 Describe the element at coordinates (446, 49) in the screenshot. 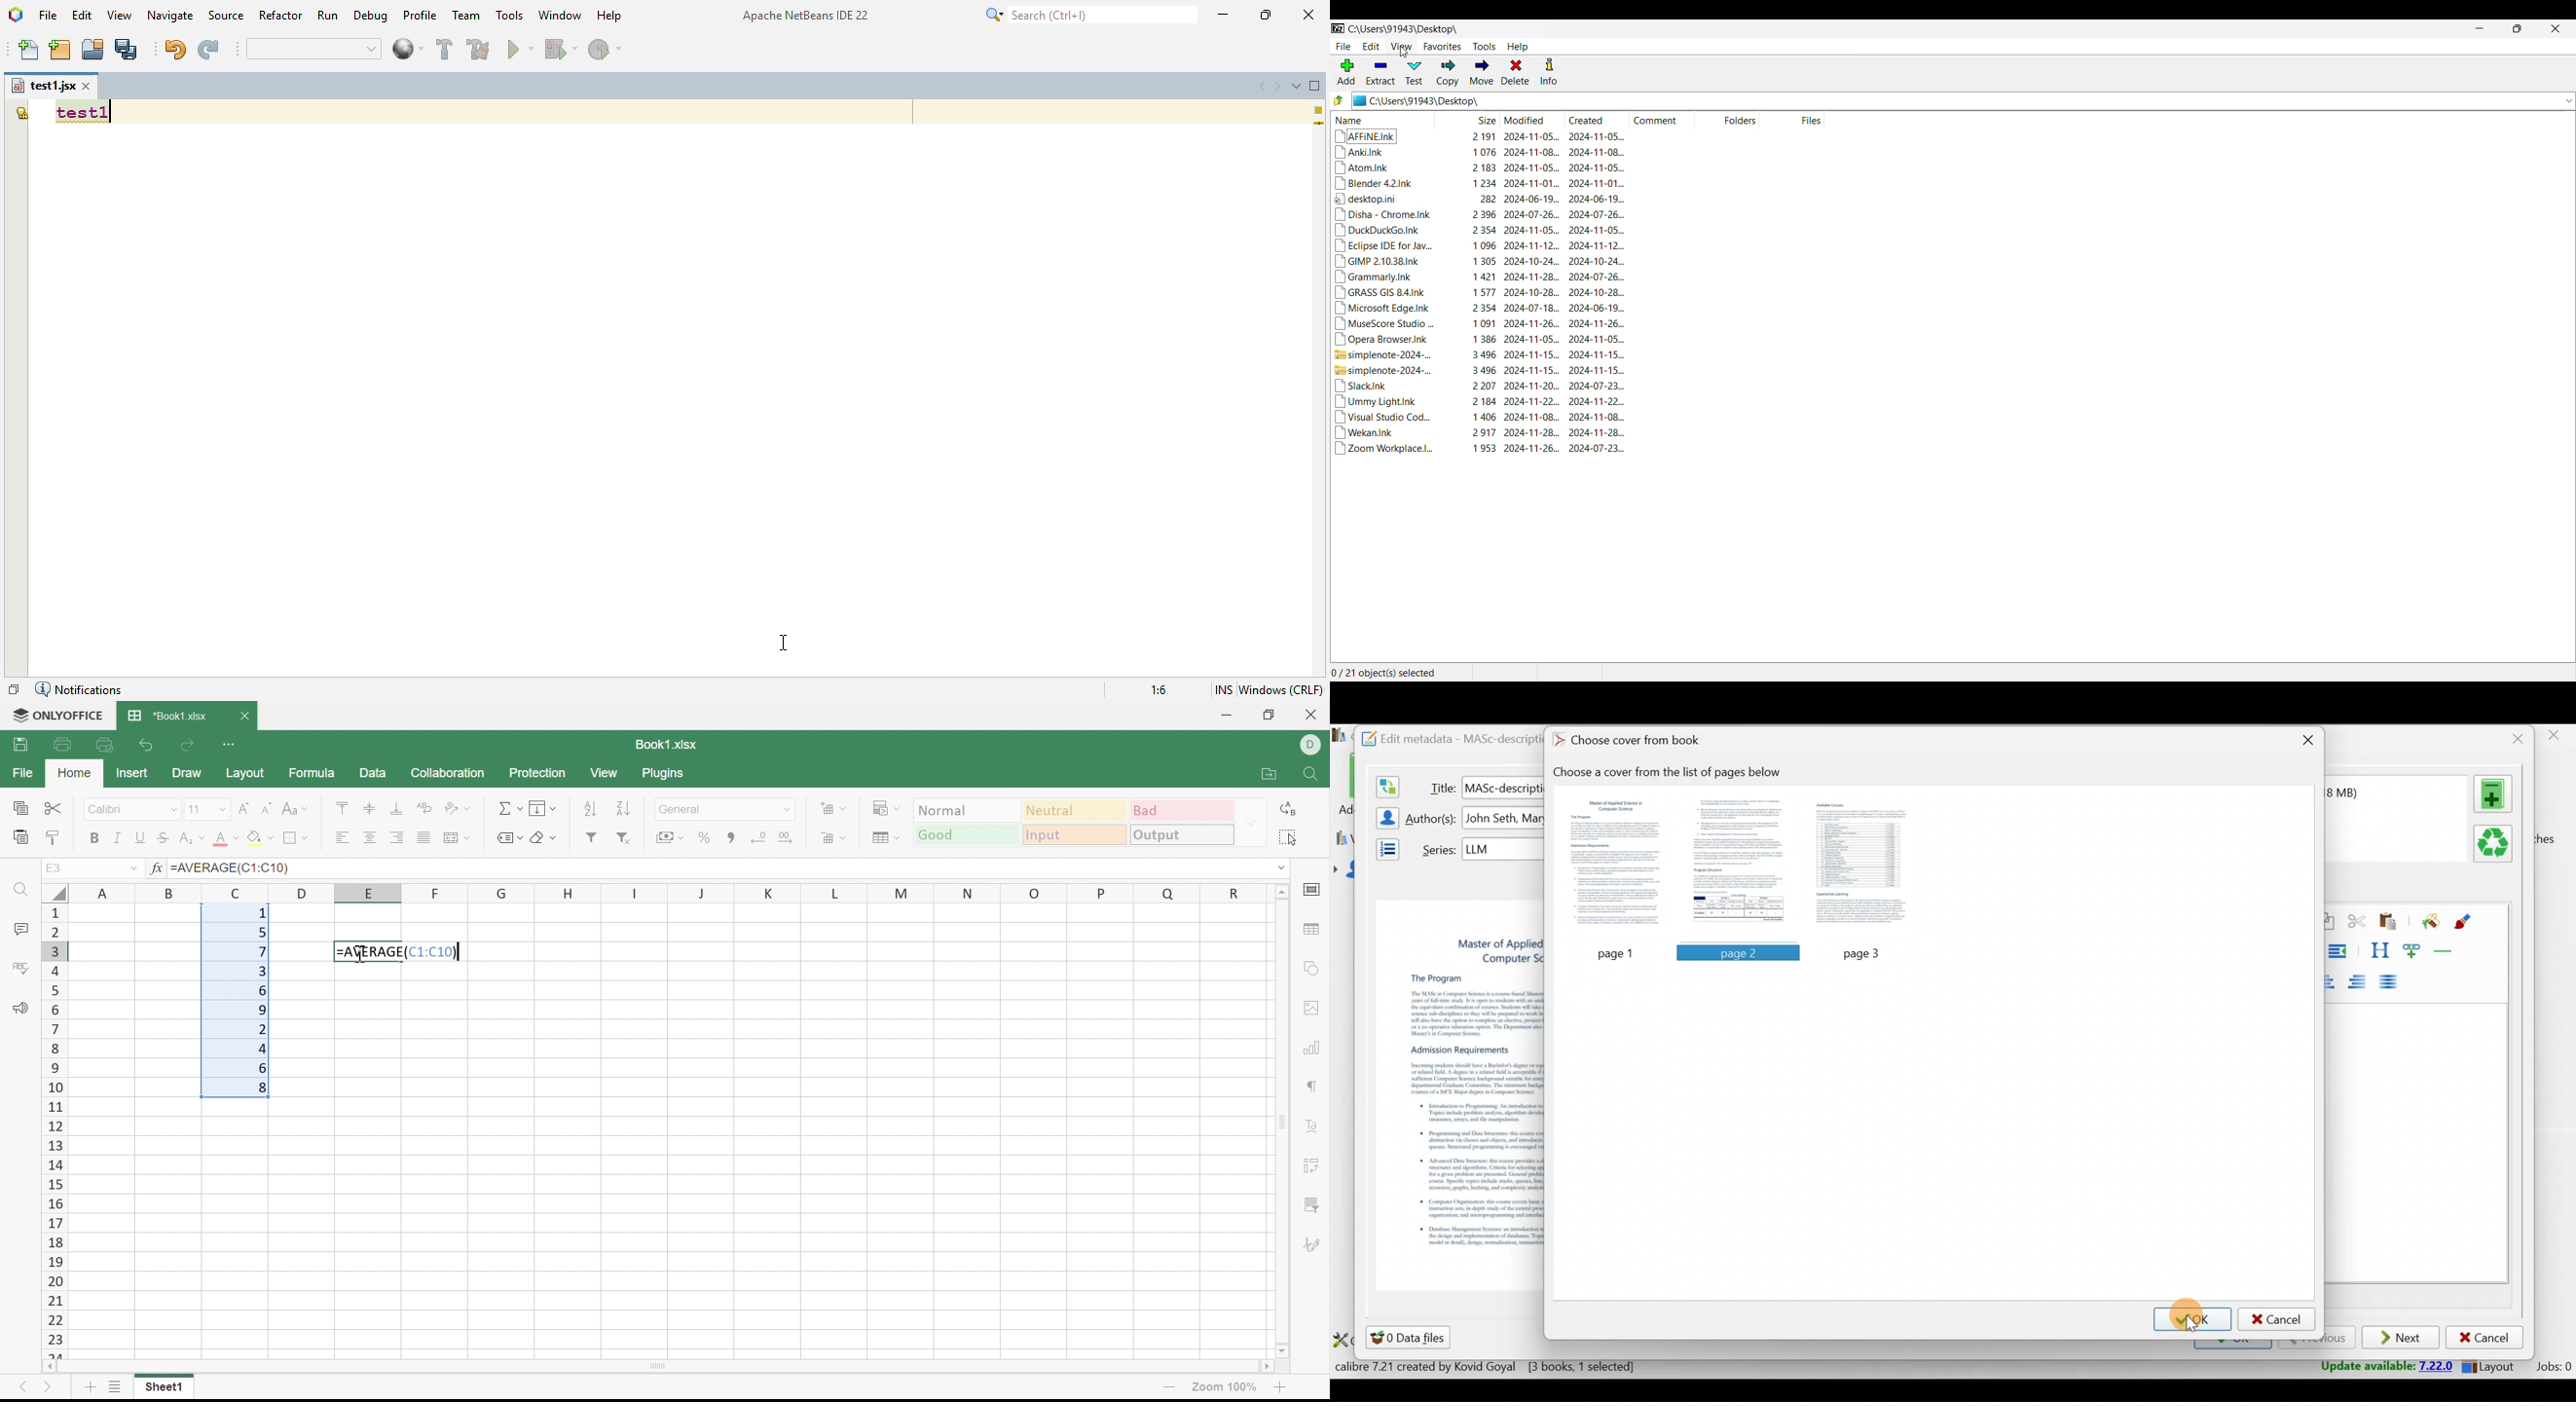

I see `build project` at that location.